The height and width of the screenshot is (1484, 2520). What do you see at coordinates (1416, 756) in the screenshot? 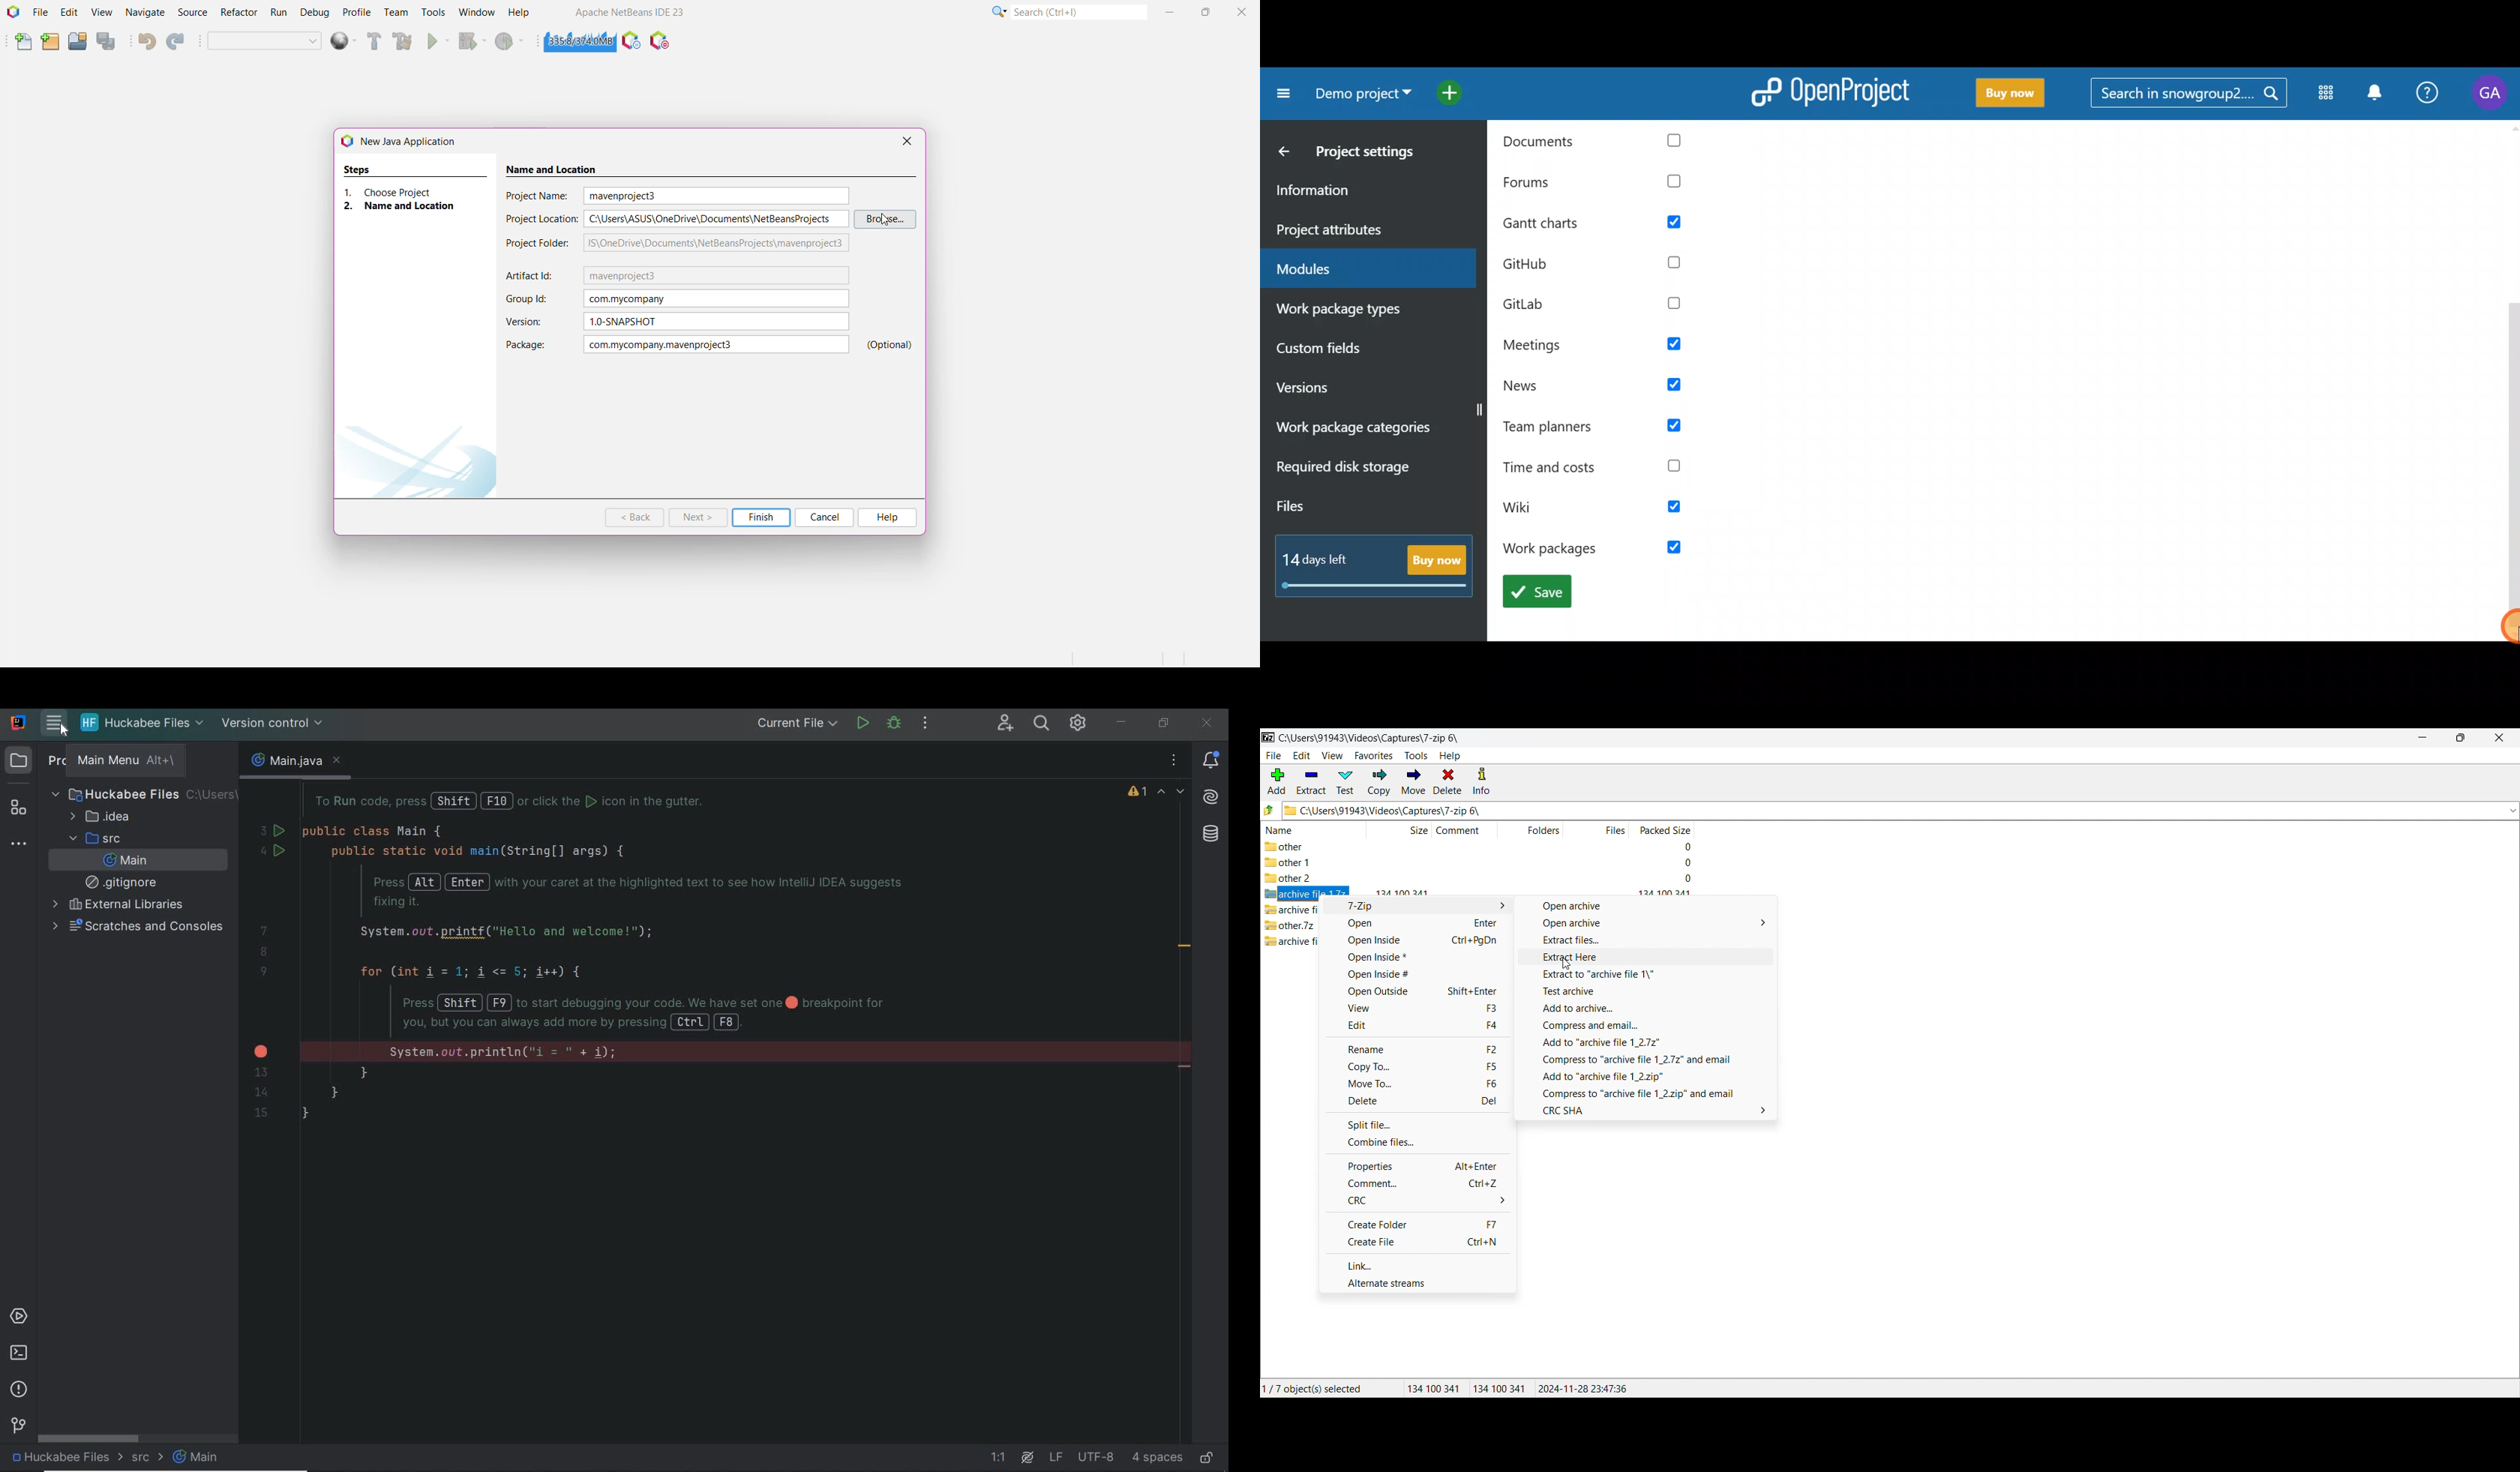
I see `Tools menu` at bounding box center [1416, 756].